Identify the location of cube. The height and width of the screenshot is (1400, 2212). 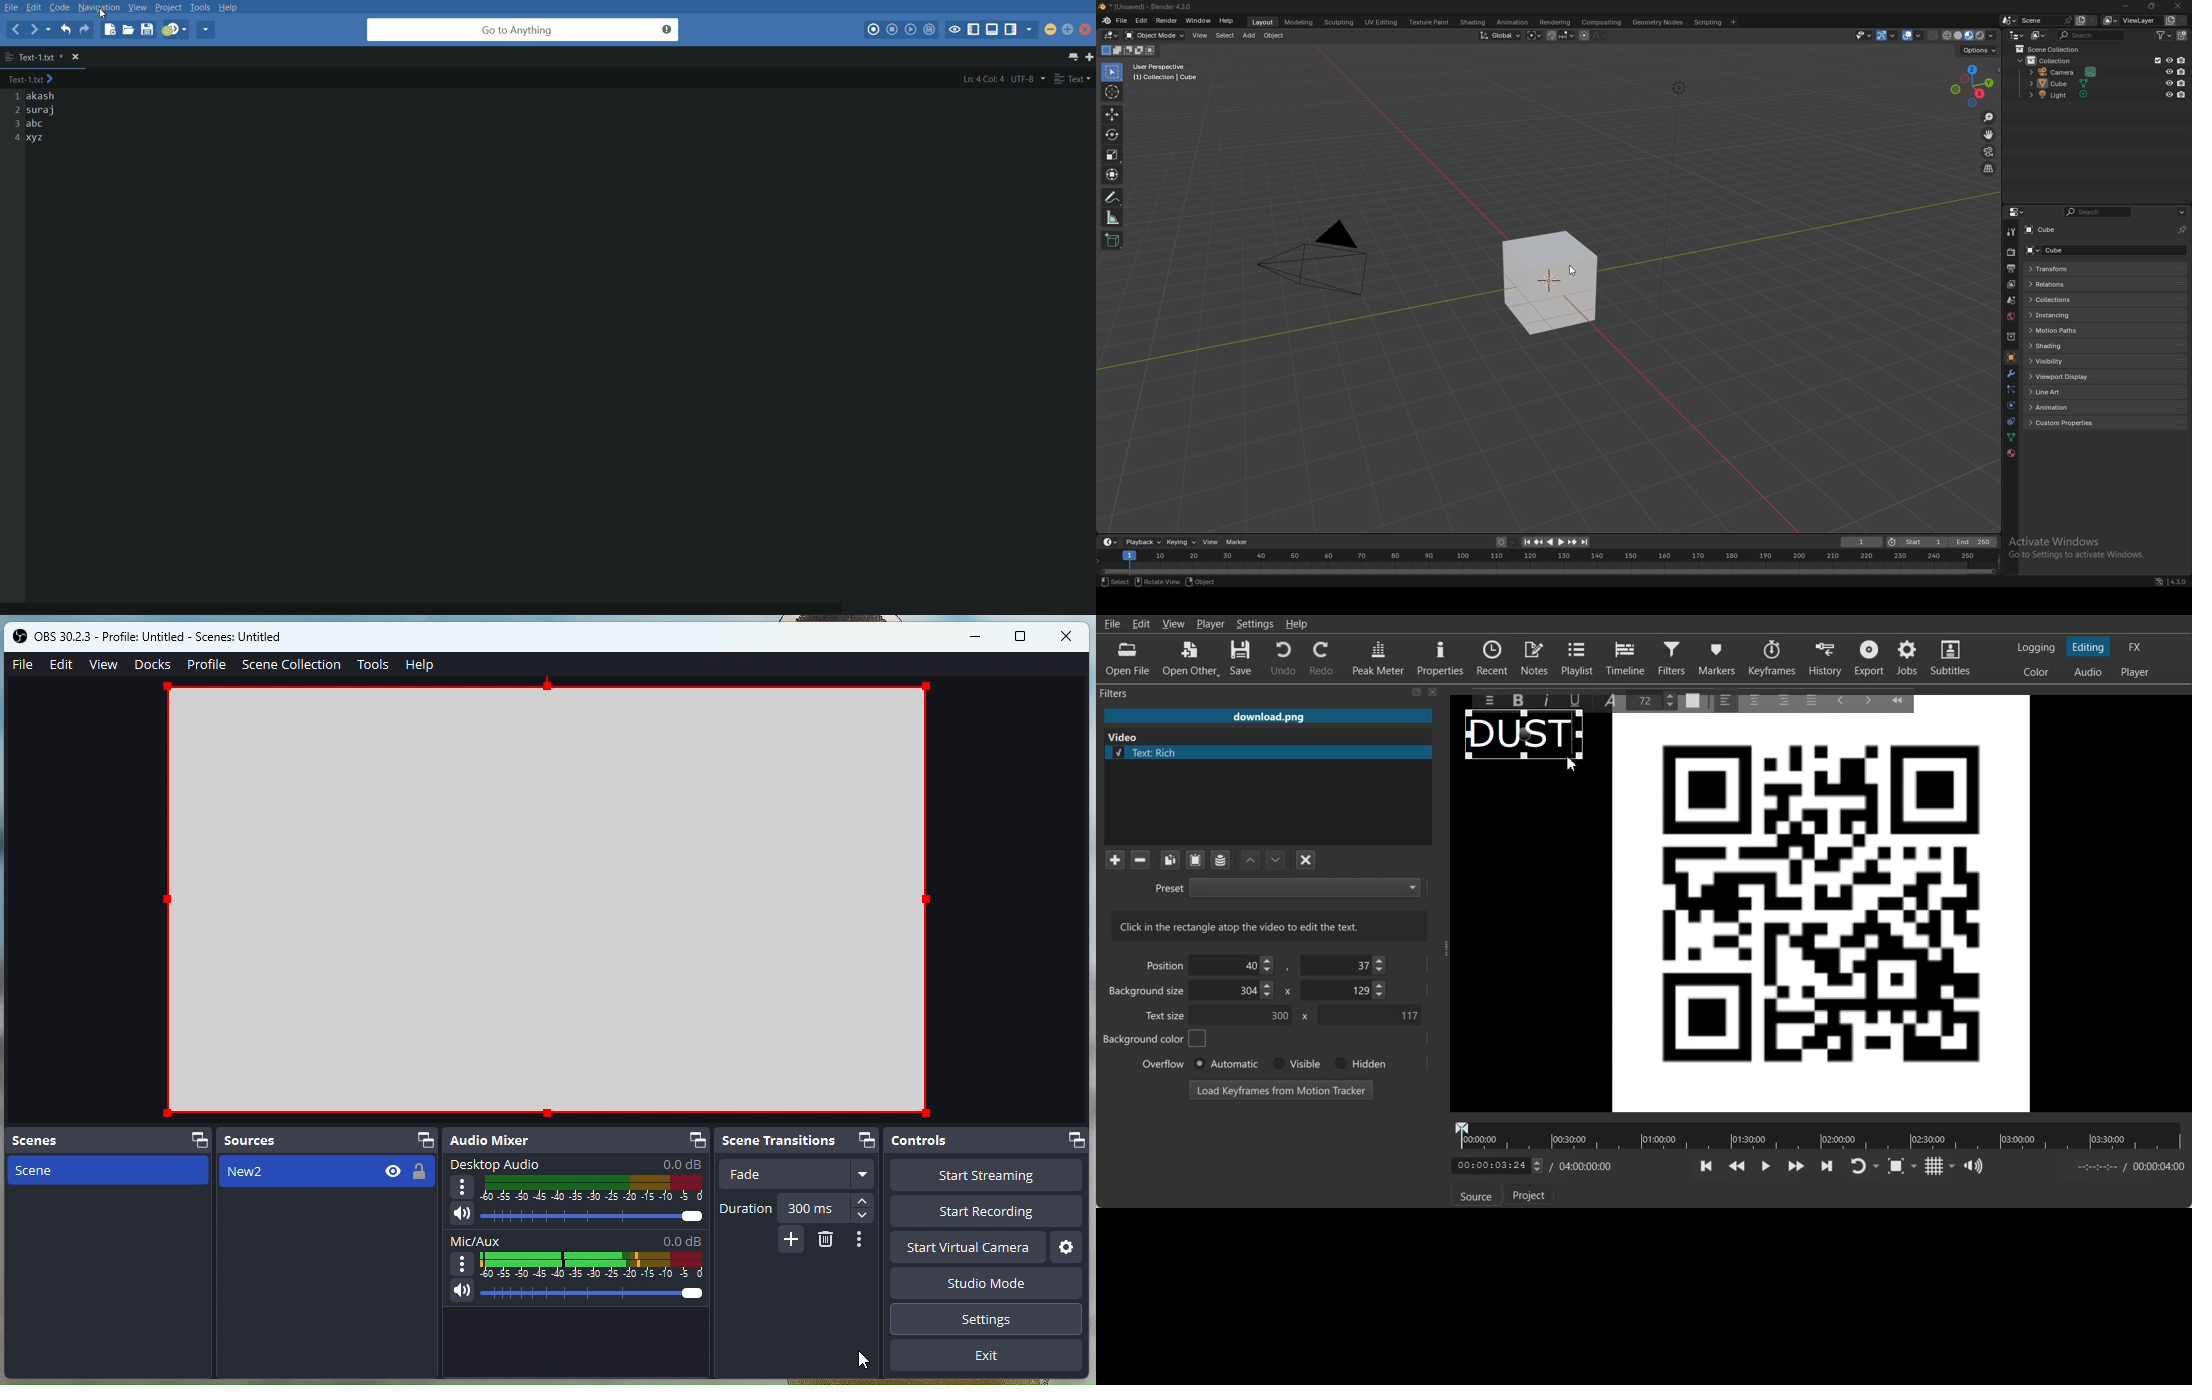
(2065, 251).